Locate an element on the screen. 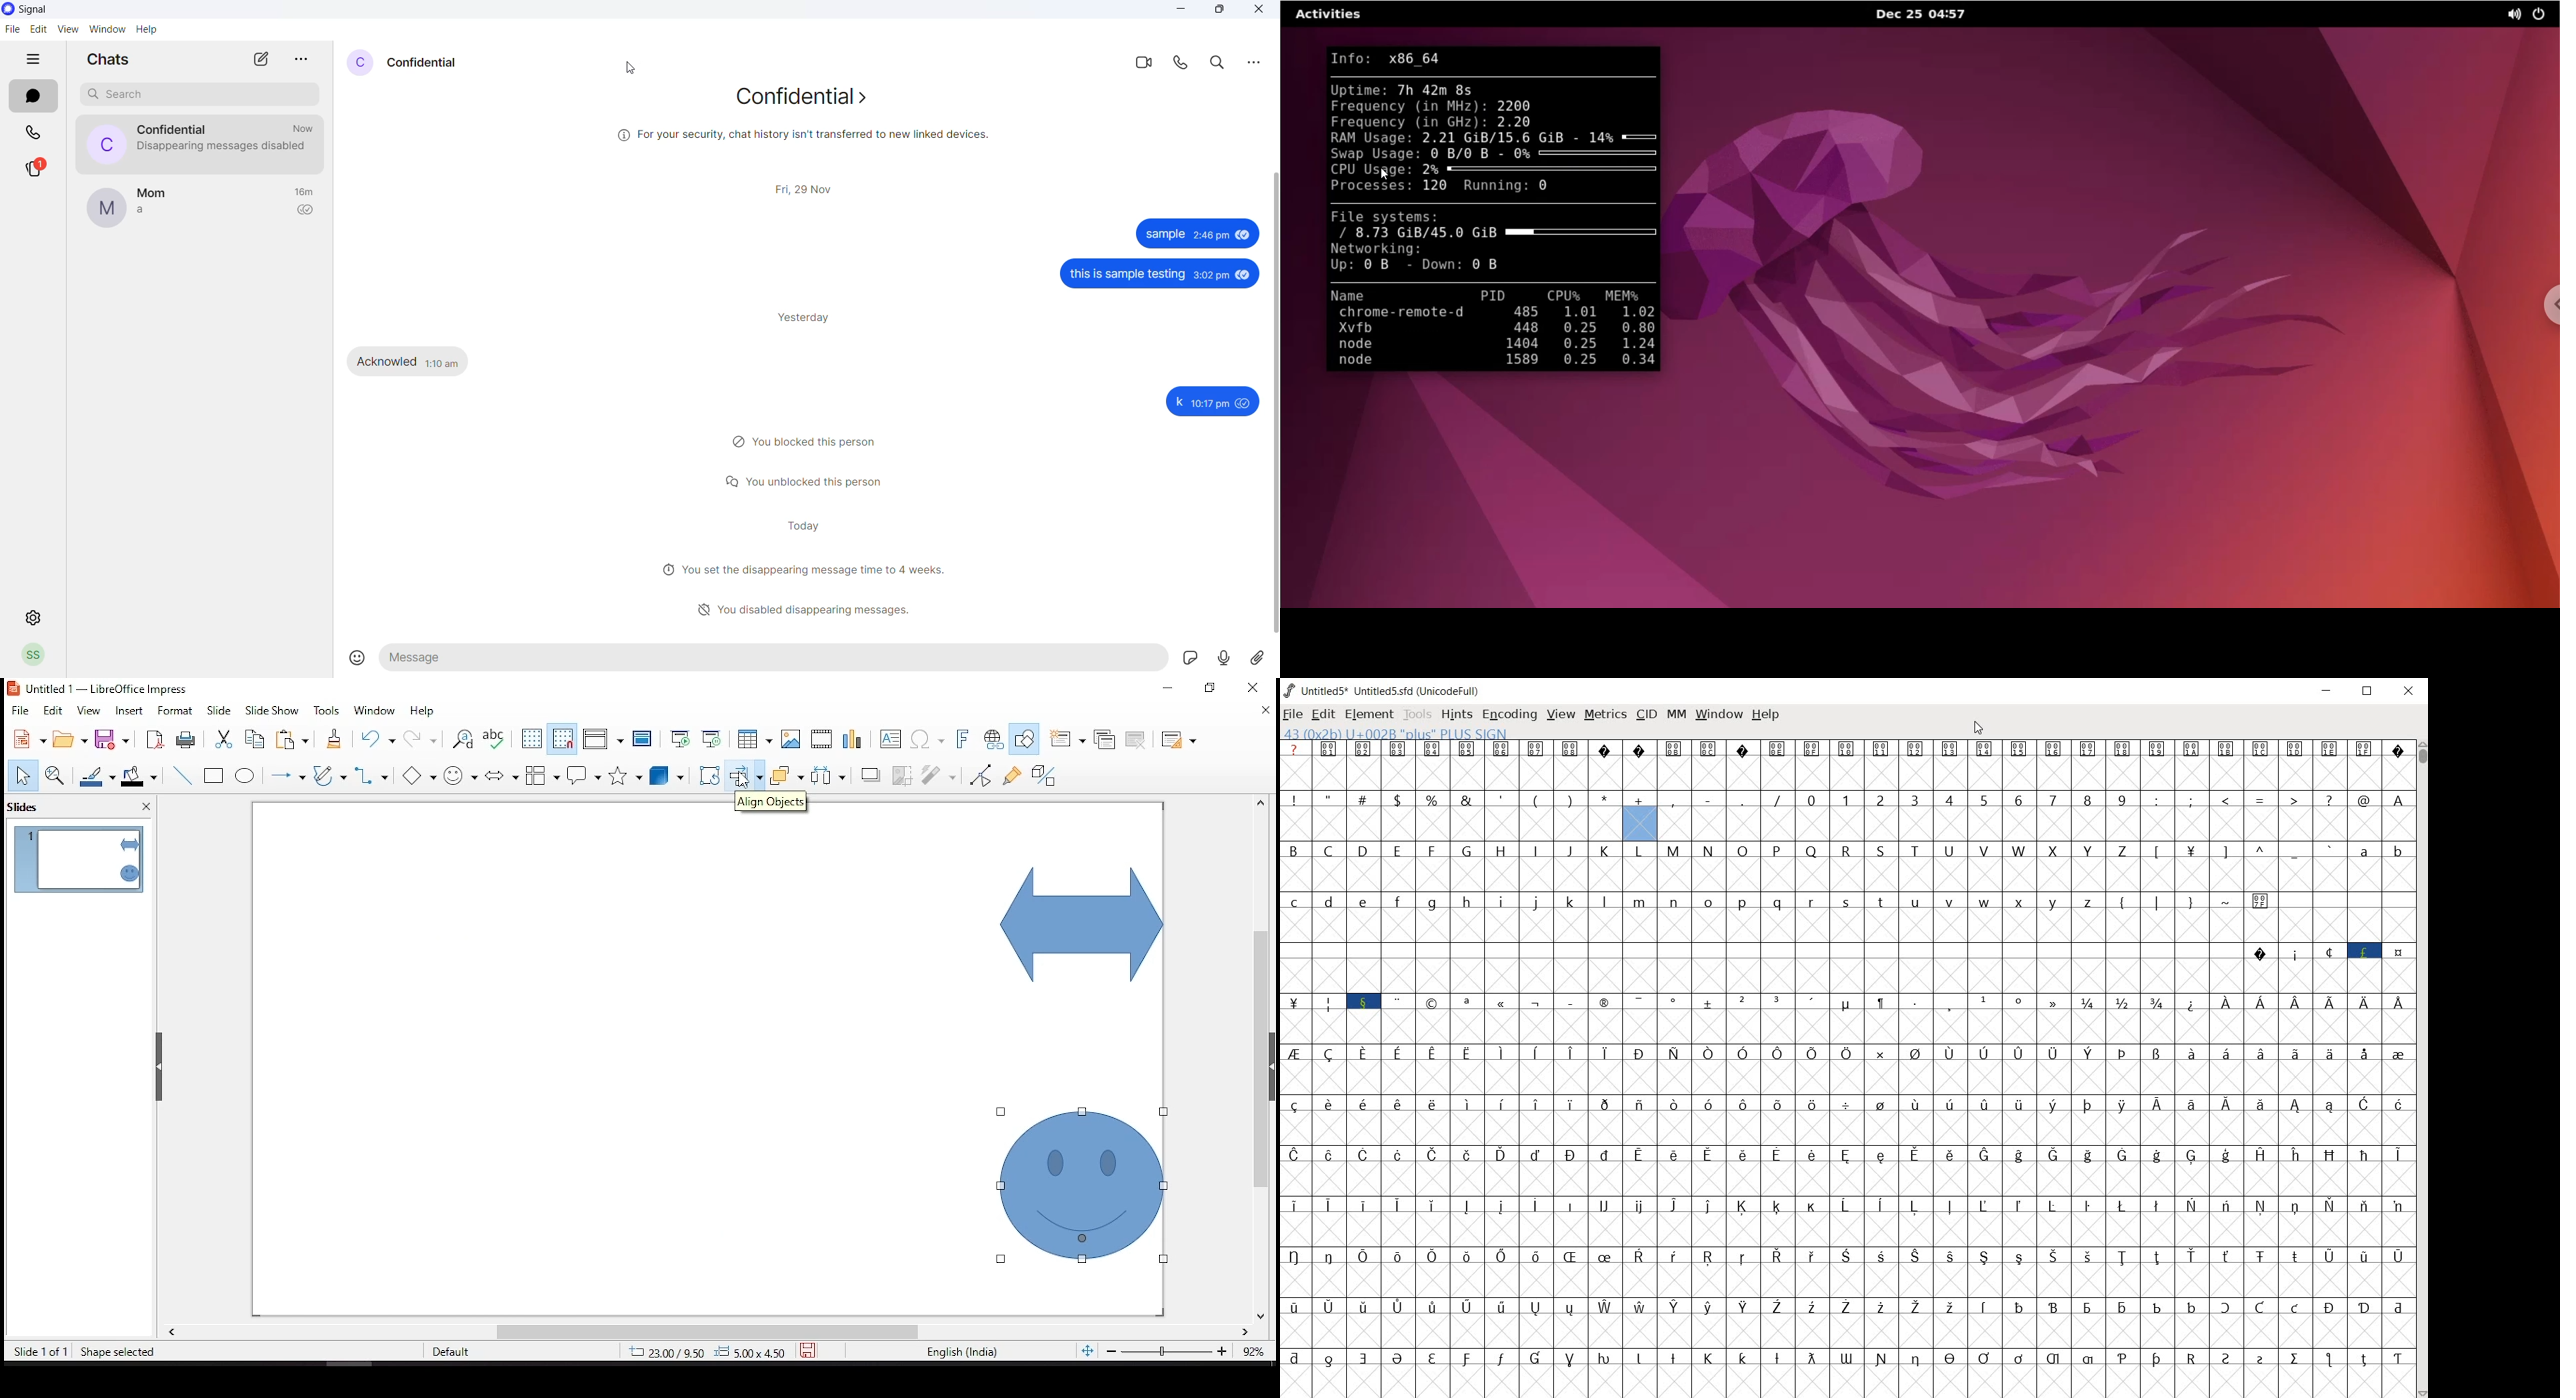  symbol is located at coordinates (2193, 1018).